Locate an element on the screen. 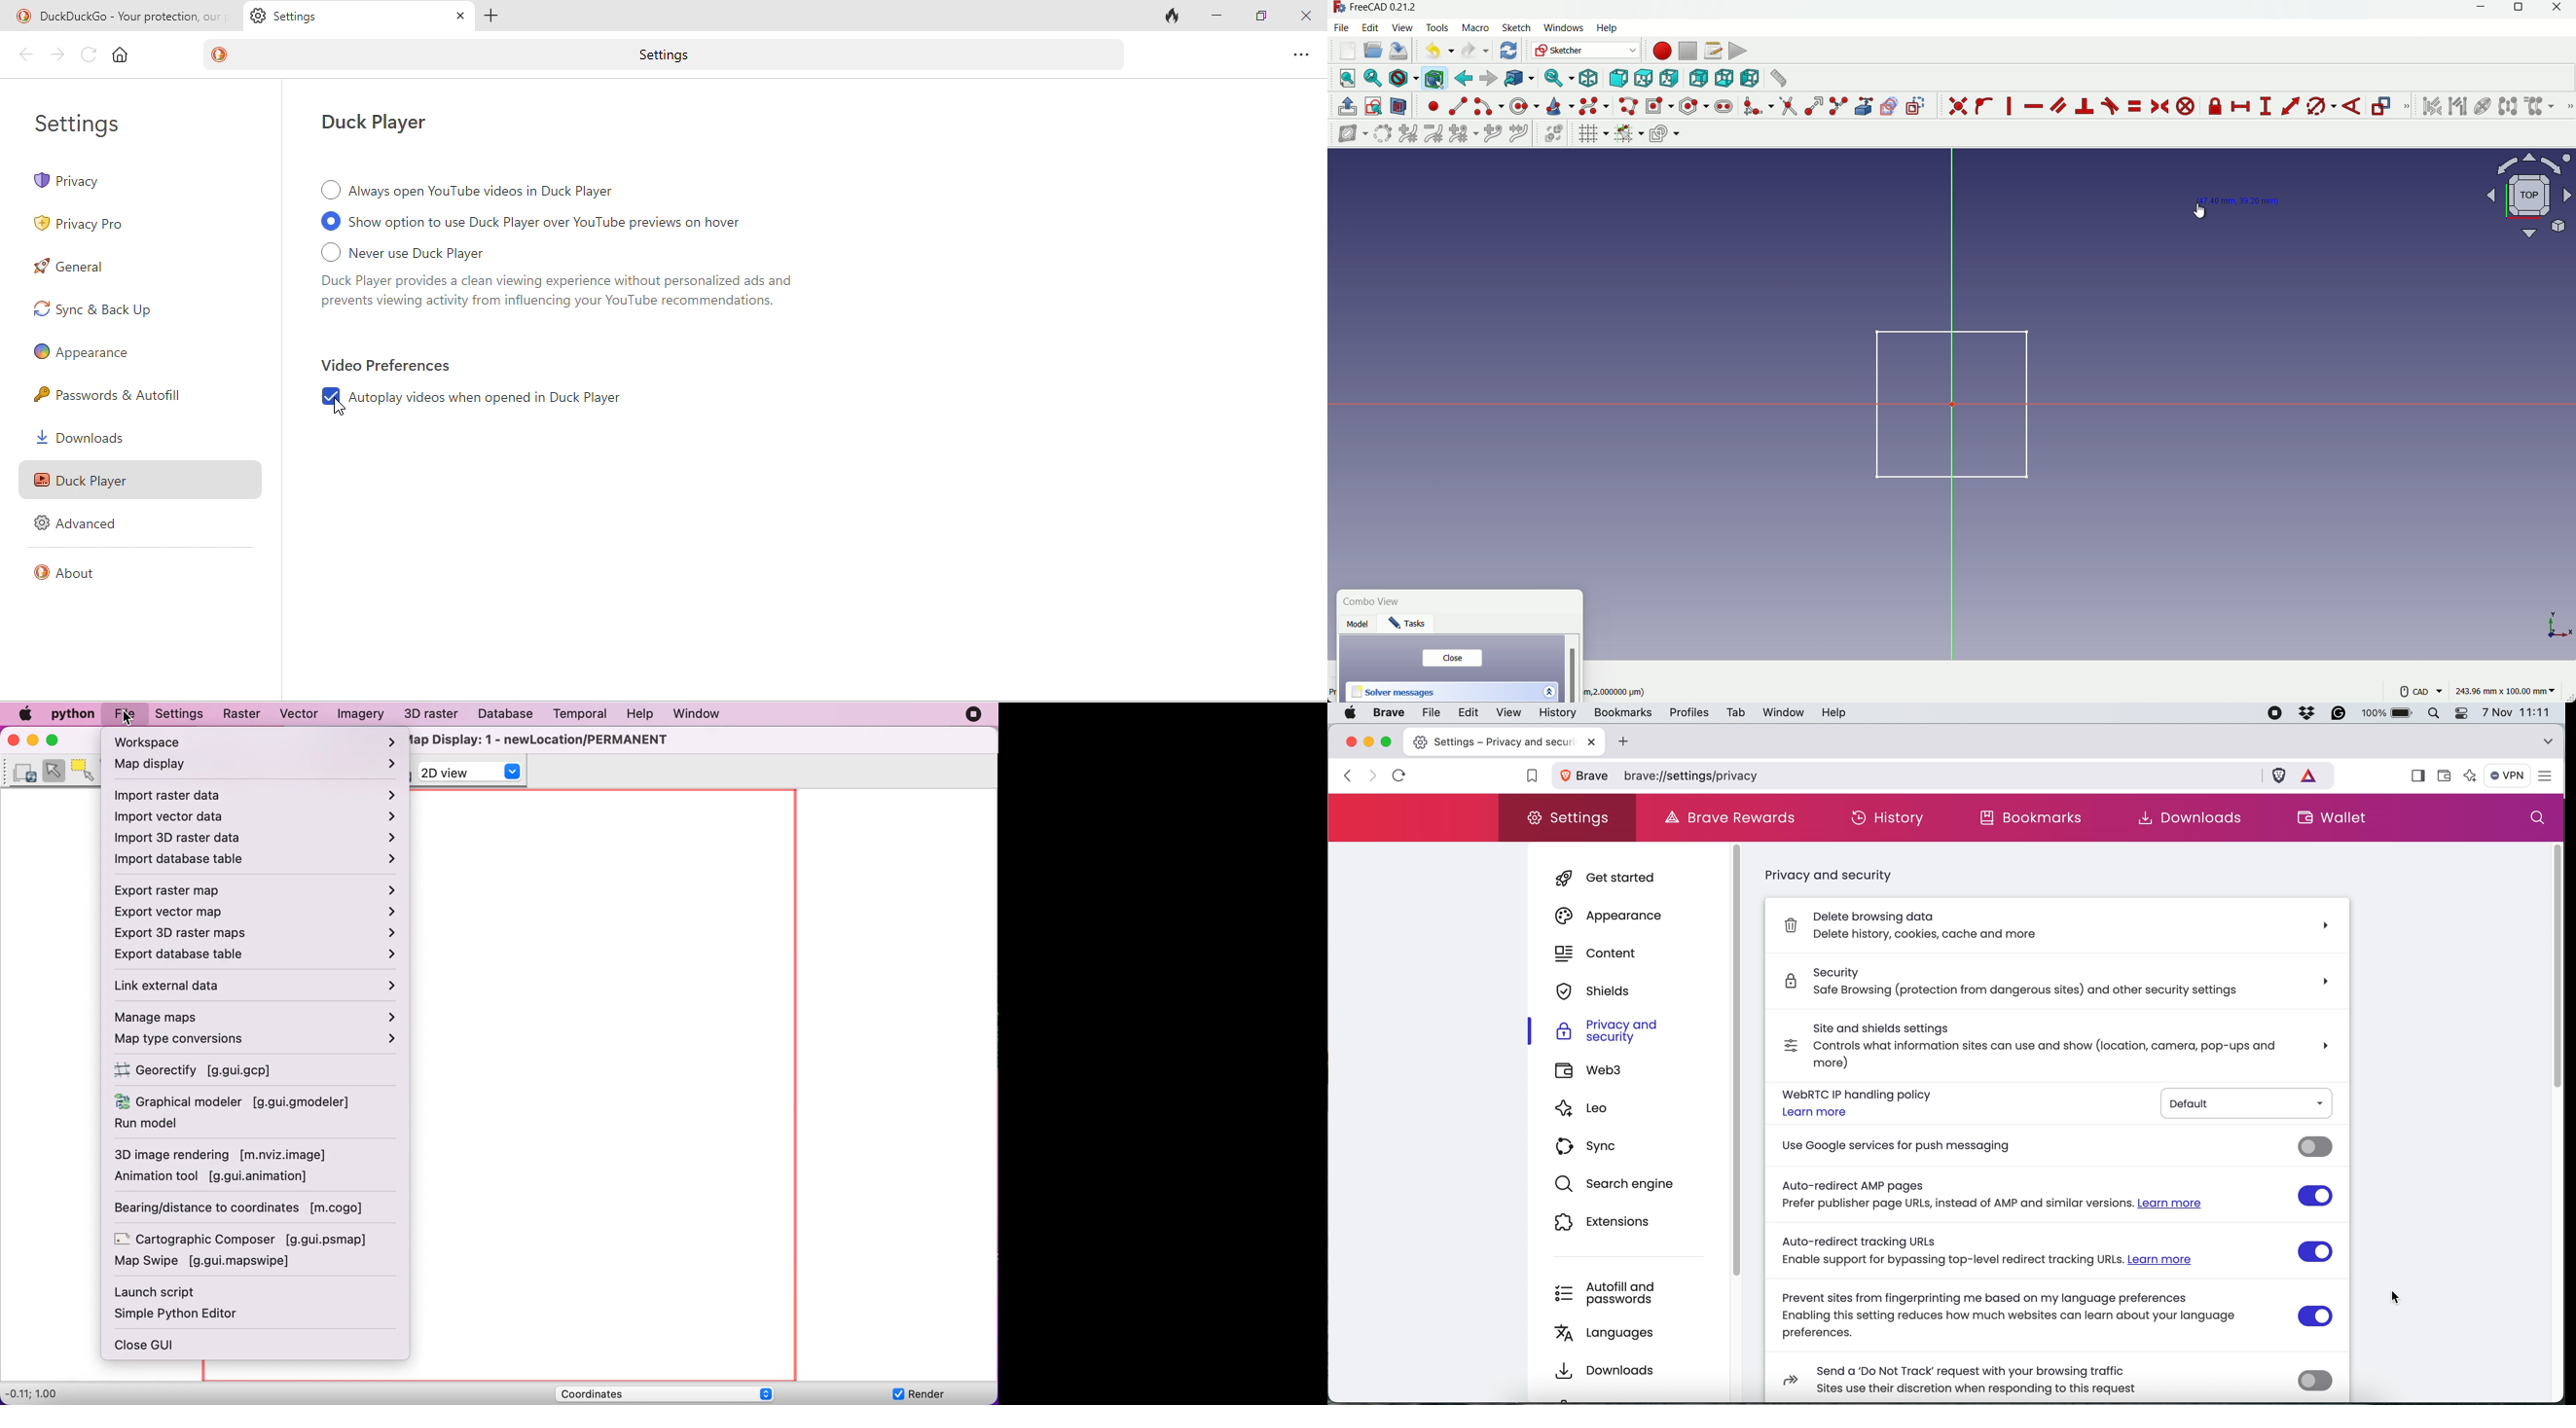 This screenshot has height=1428, width=2576. advanced is located at coordinates (83, 523).